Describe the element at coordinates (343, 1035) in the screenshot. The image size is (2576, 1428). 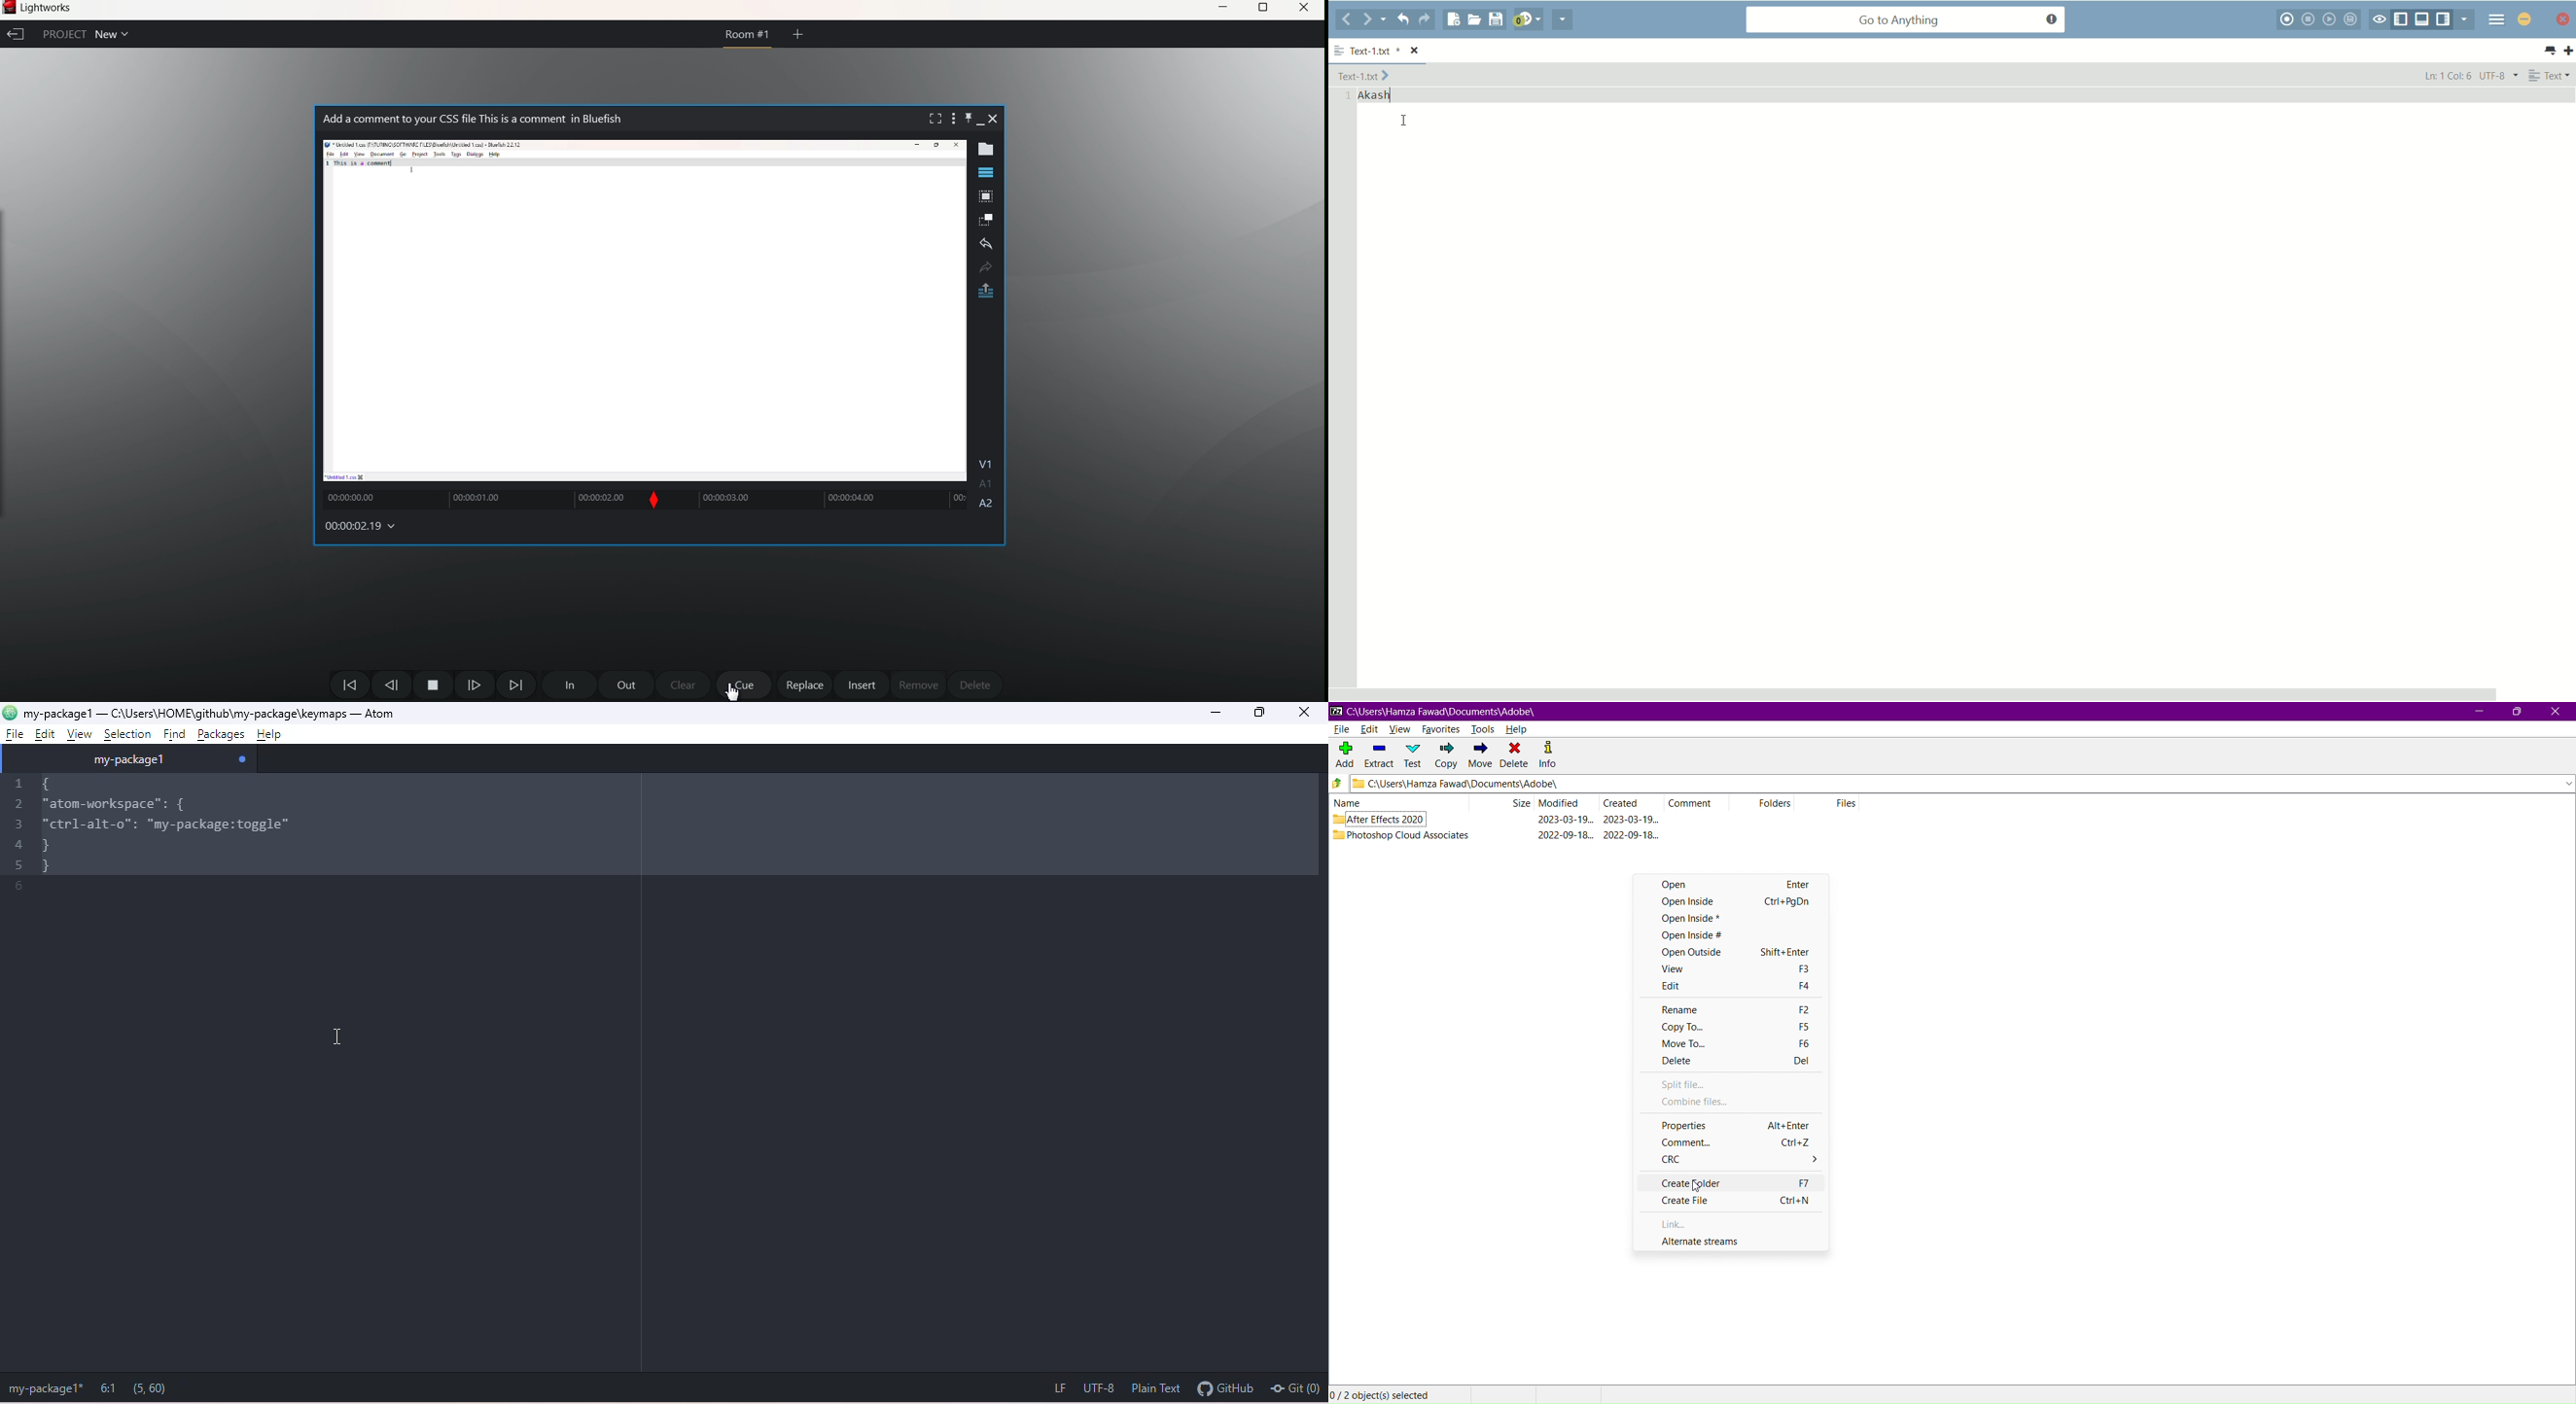
I see `crusor movement` at that location.